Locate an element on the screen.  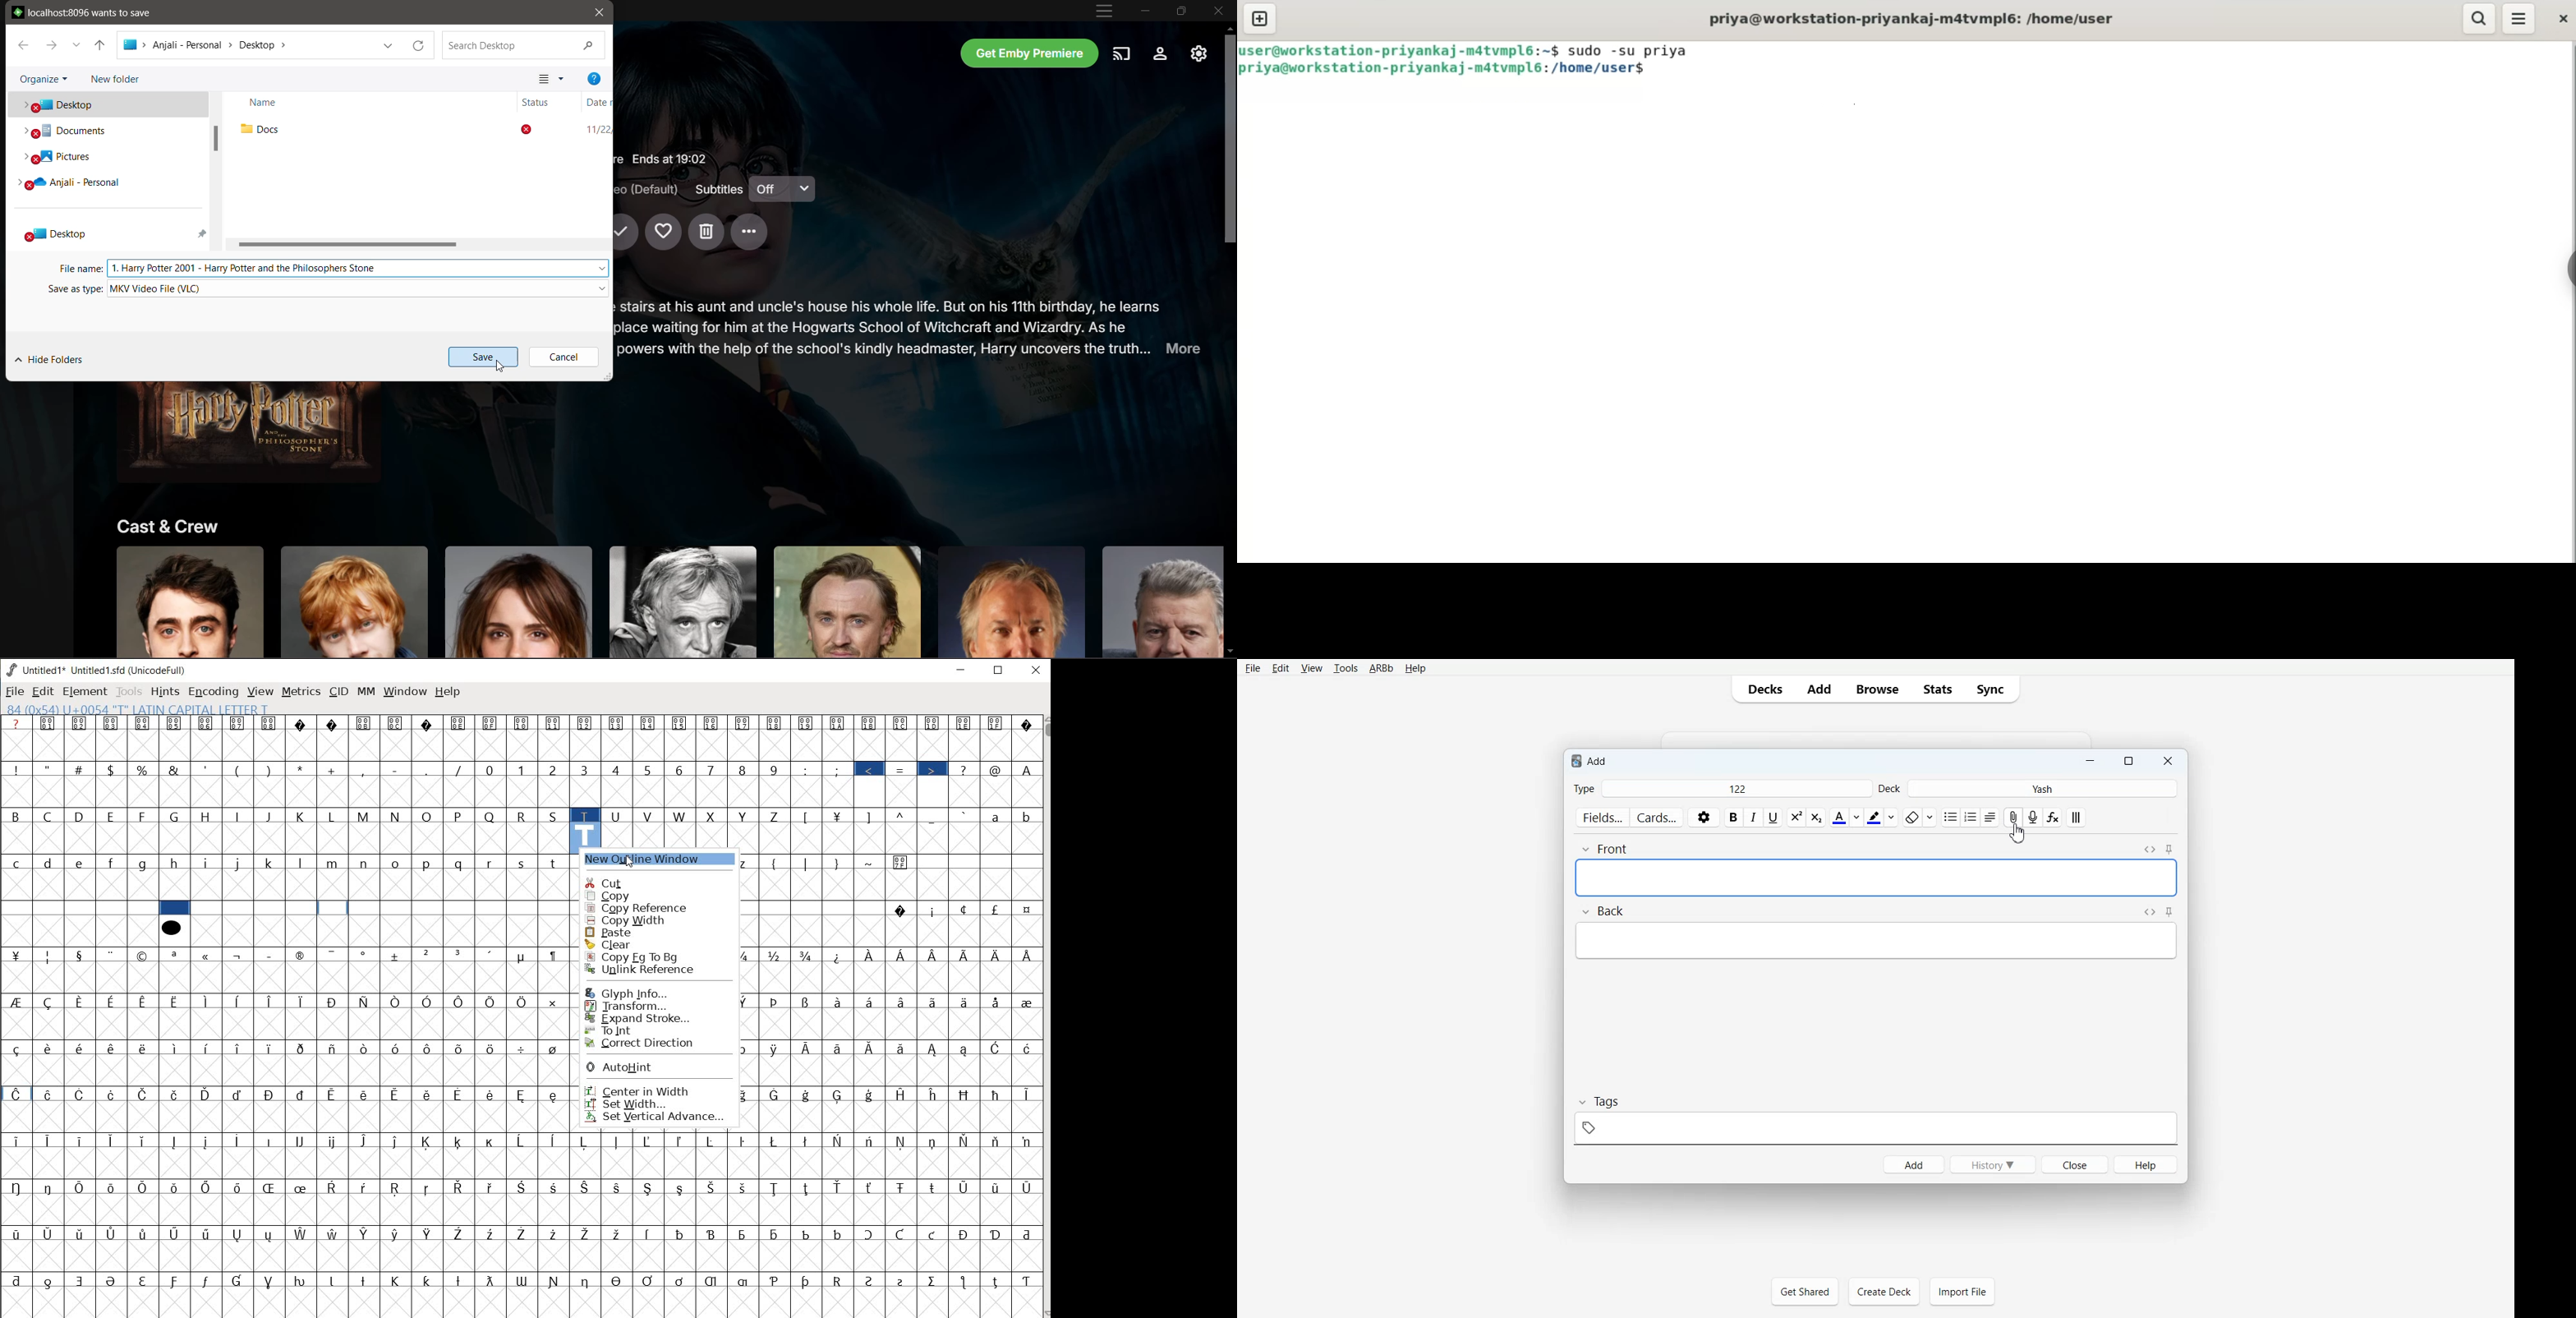
Symbol is located at coordinates (553, 1001).